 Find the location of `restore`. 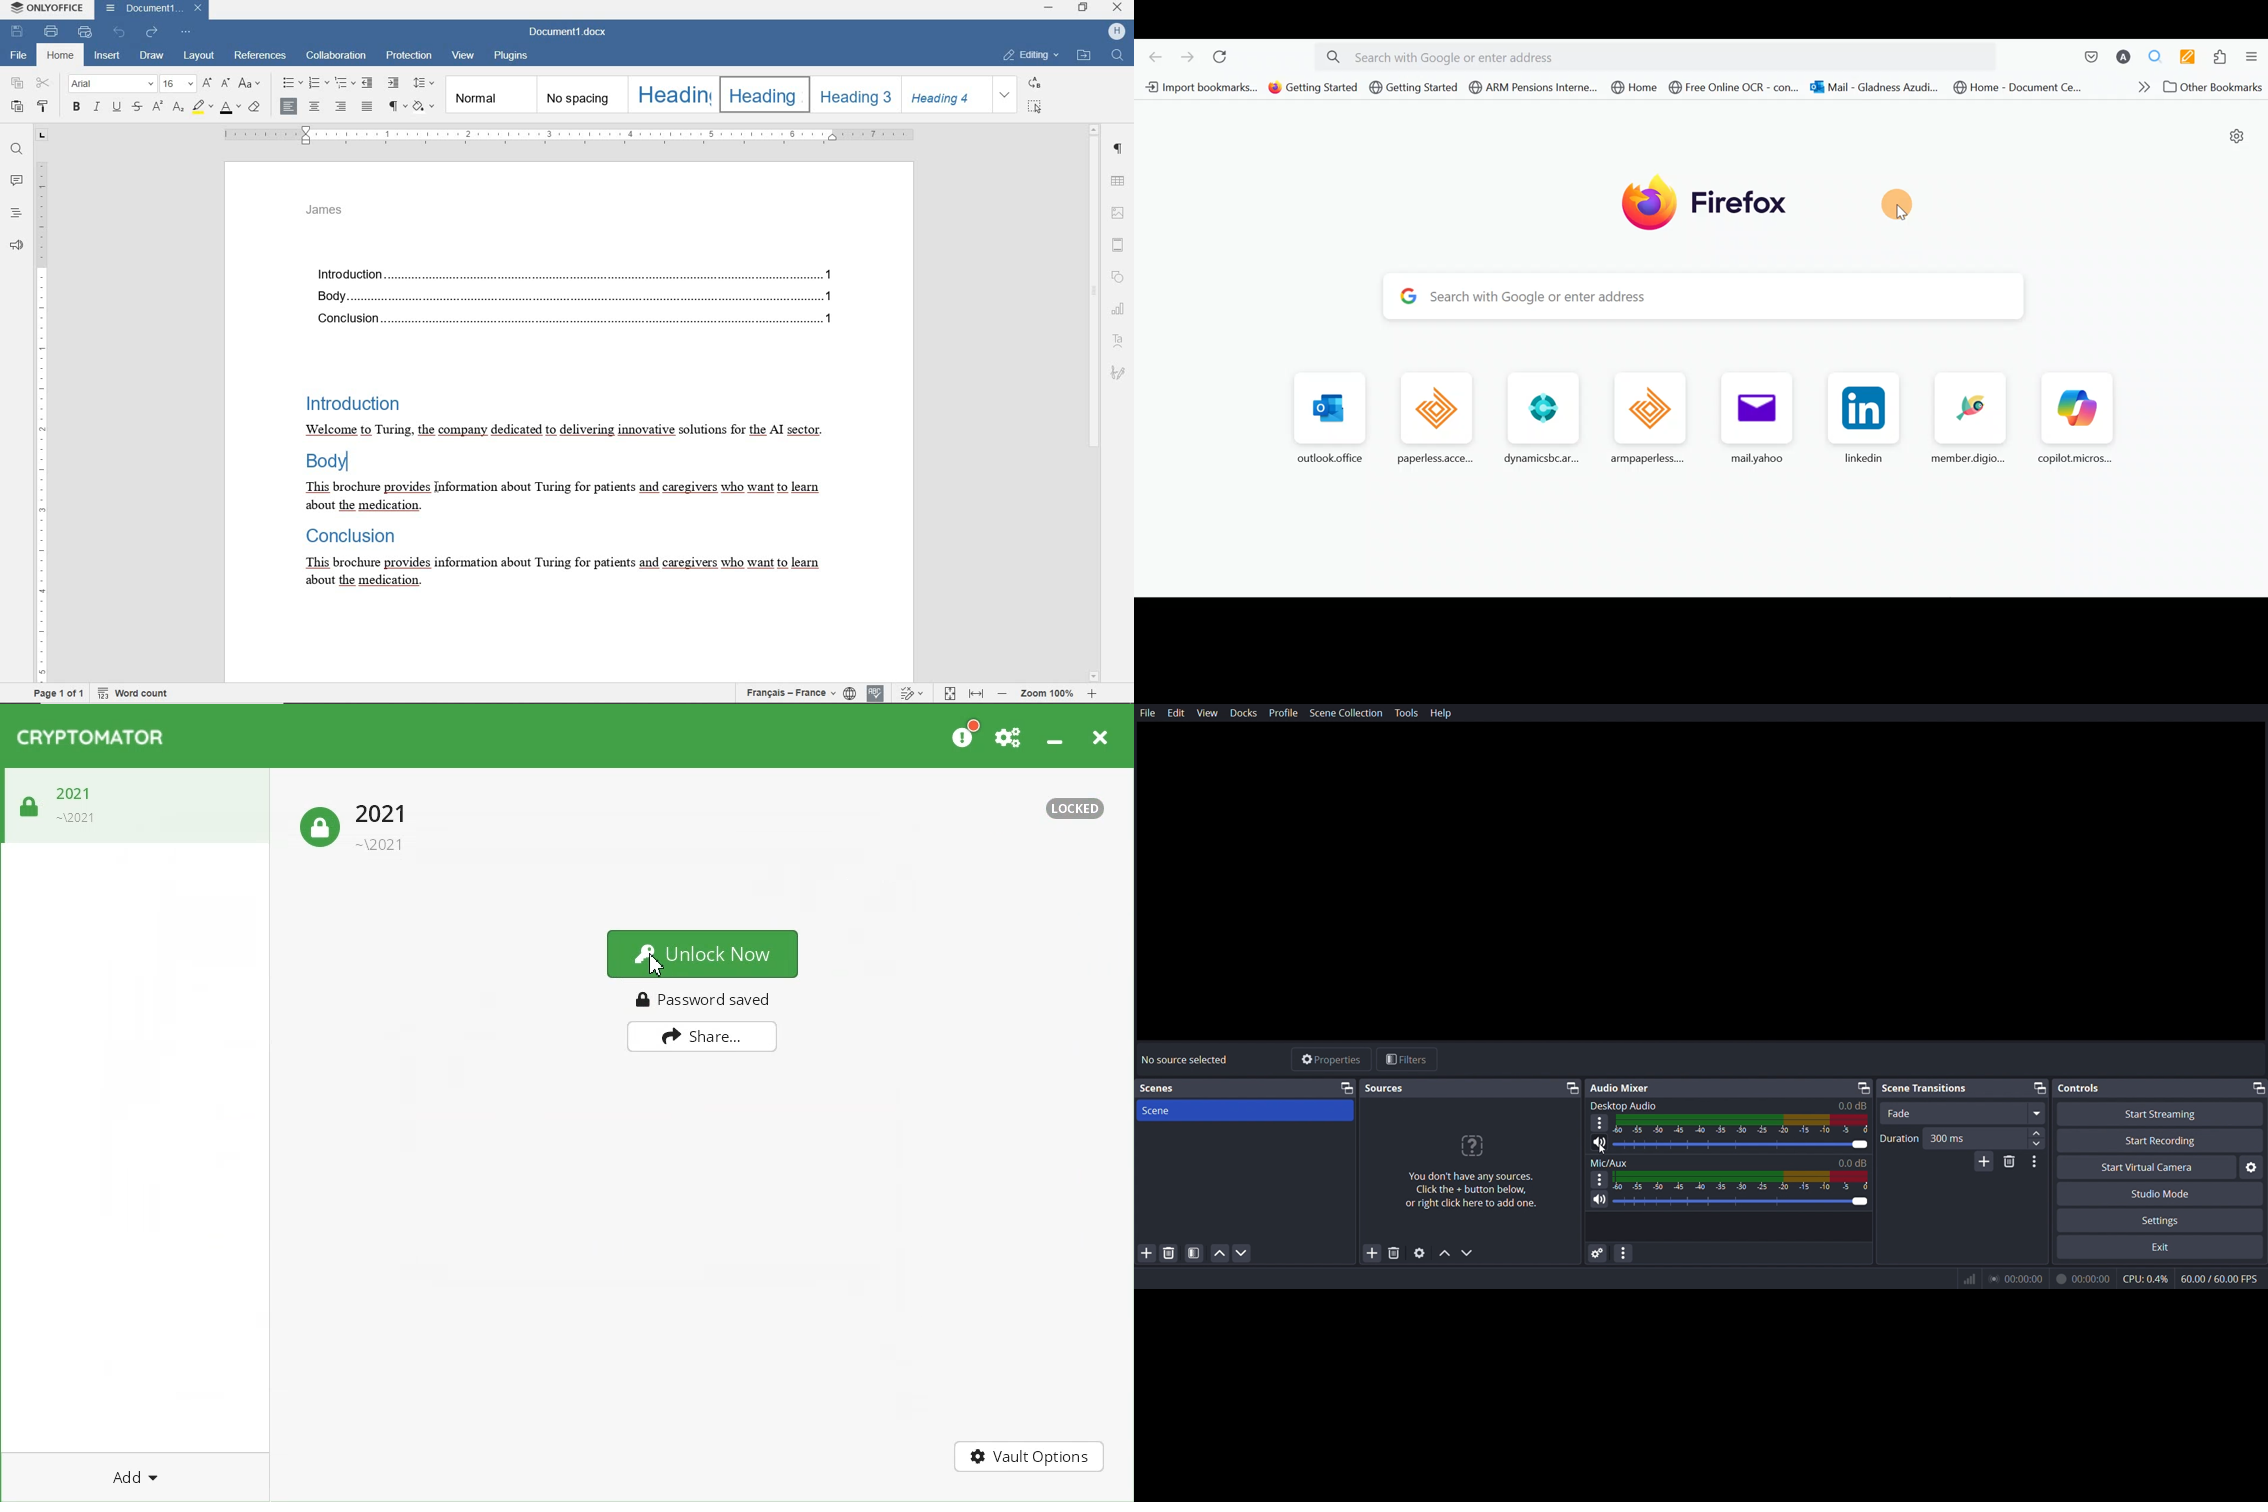

restore is located at coordinates (1864, 1089).